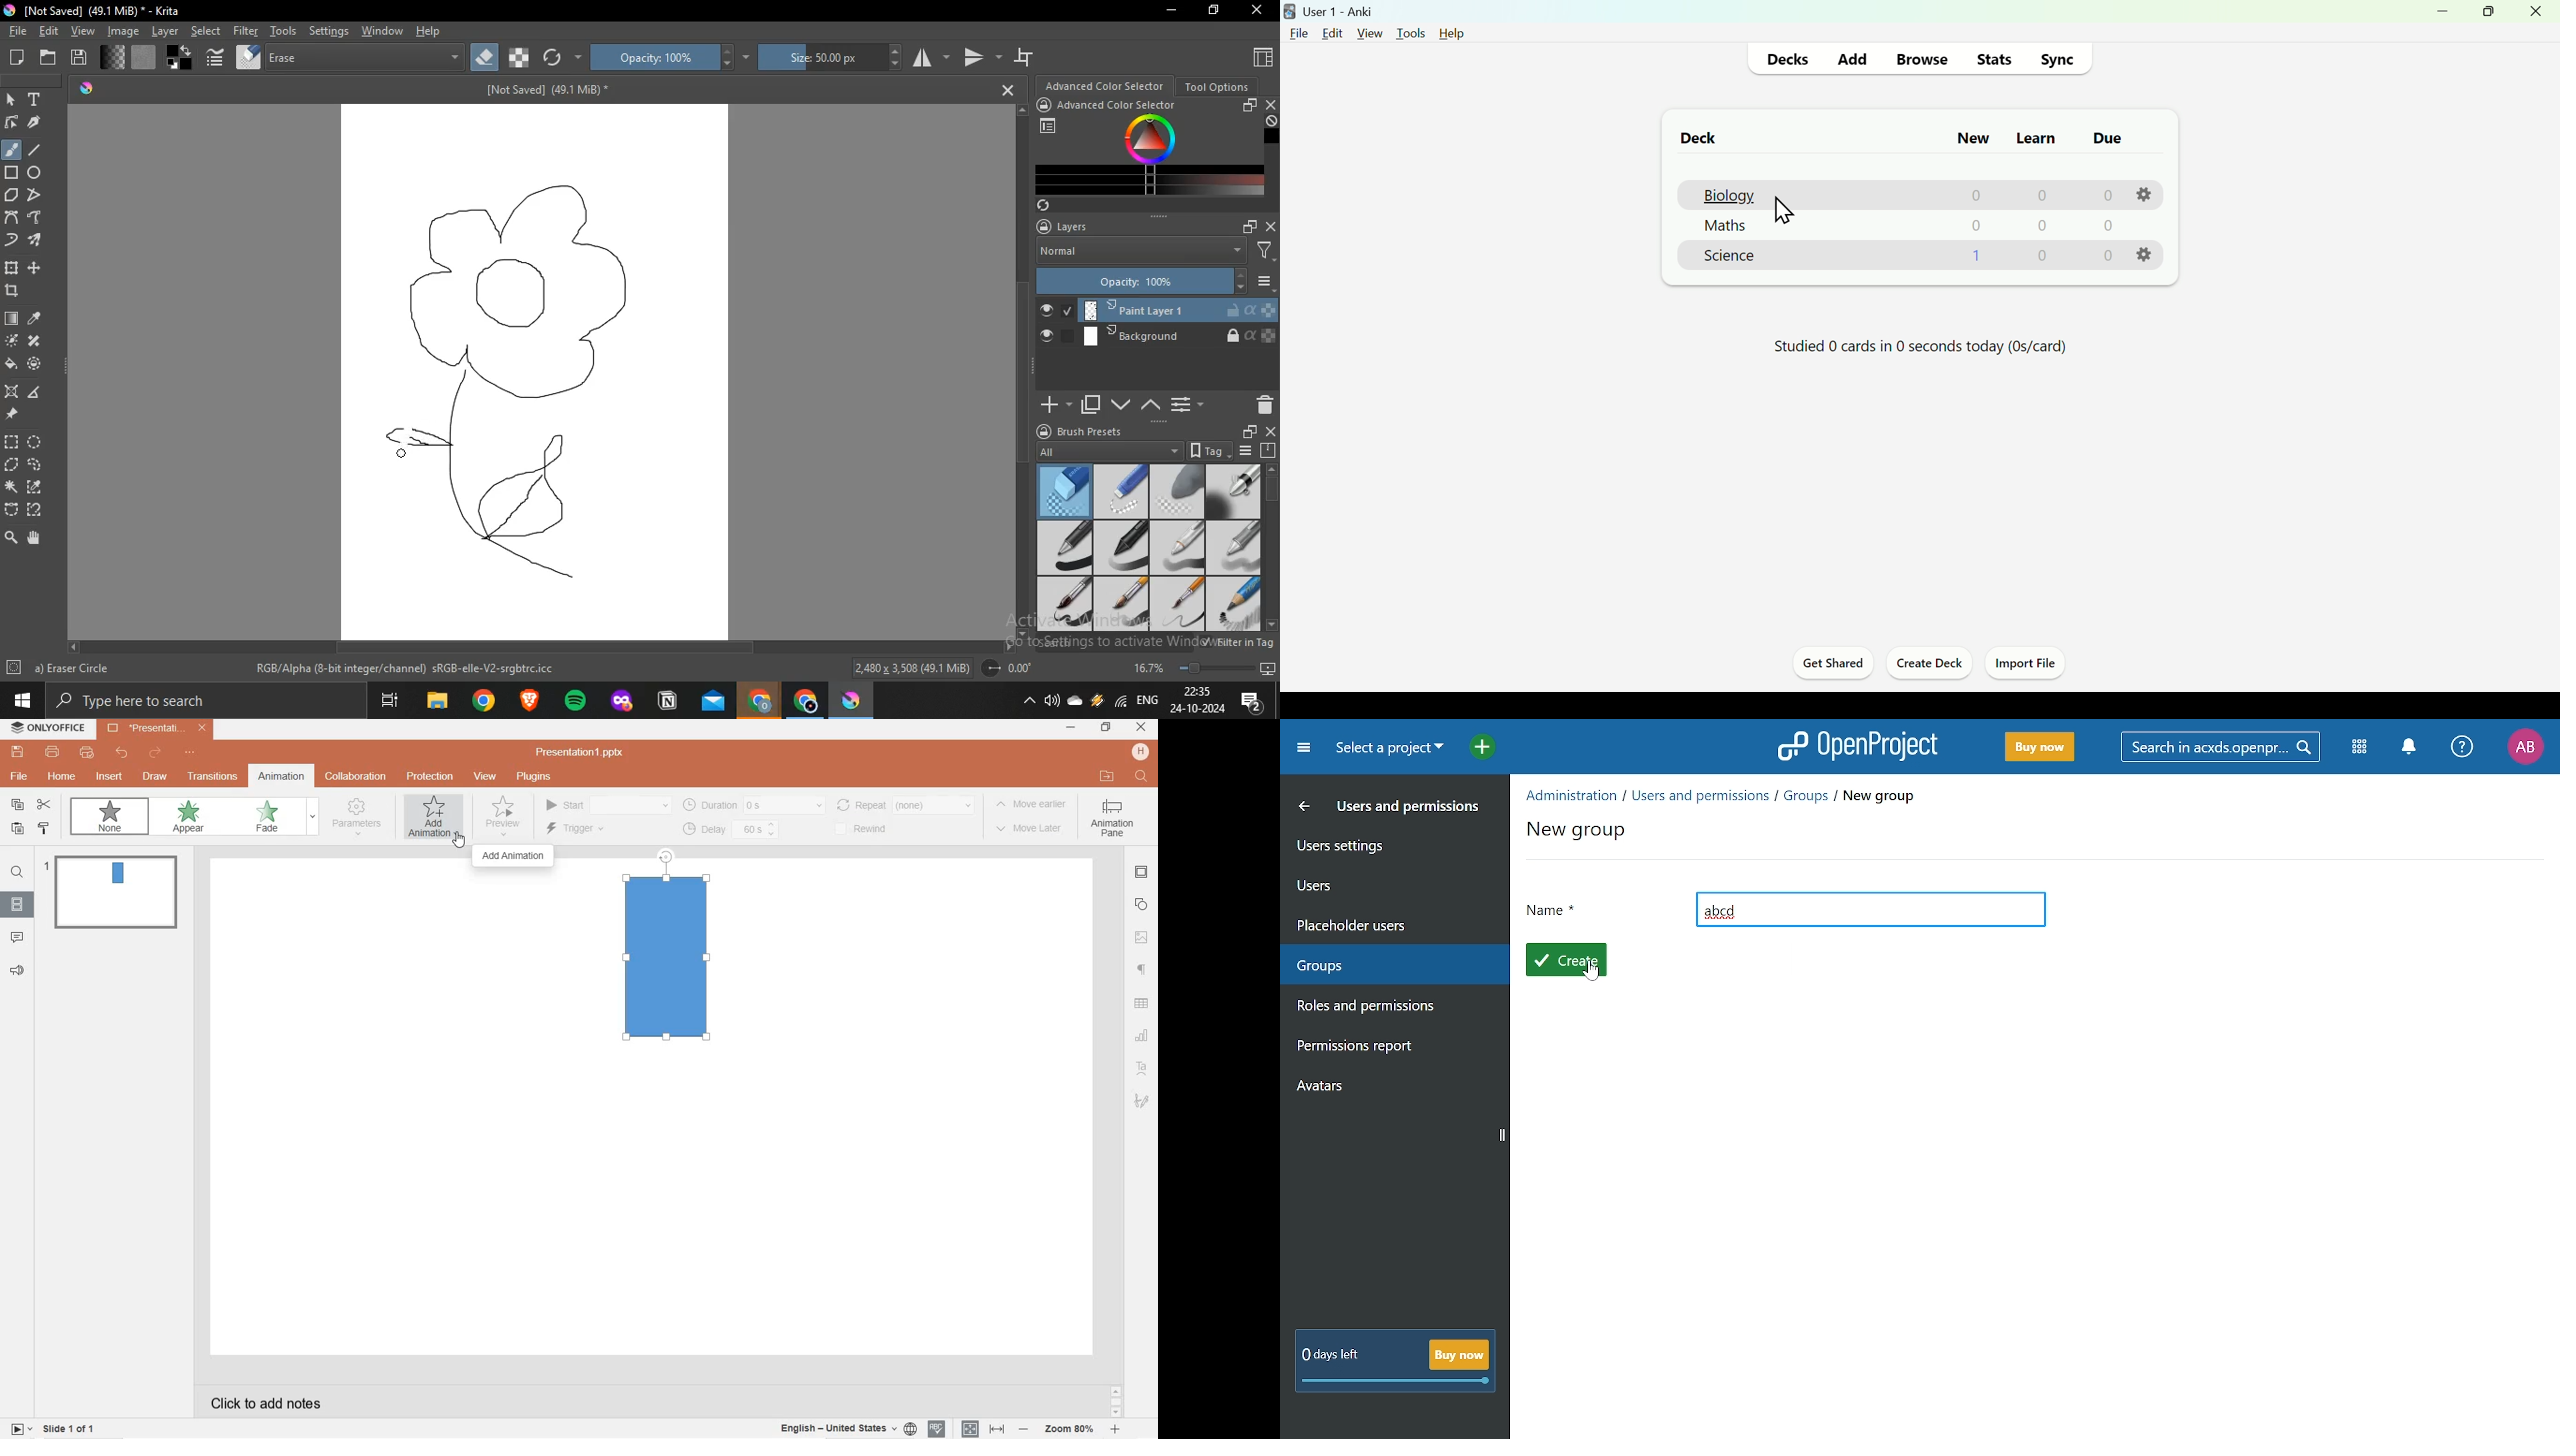 This screenshot has height=1456, width=2576. I want to click on tool options, so click(1218, 85).